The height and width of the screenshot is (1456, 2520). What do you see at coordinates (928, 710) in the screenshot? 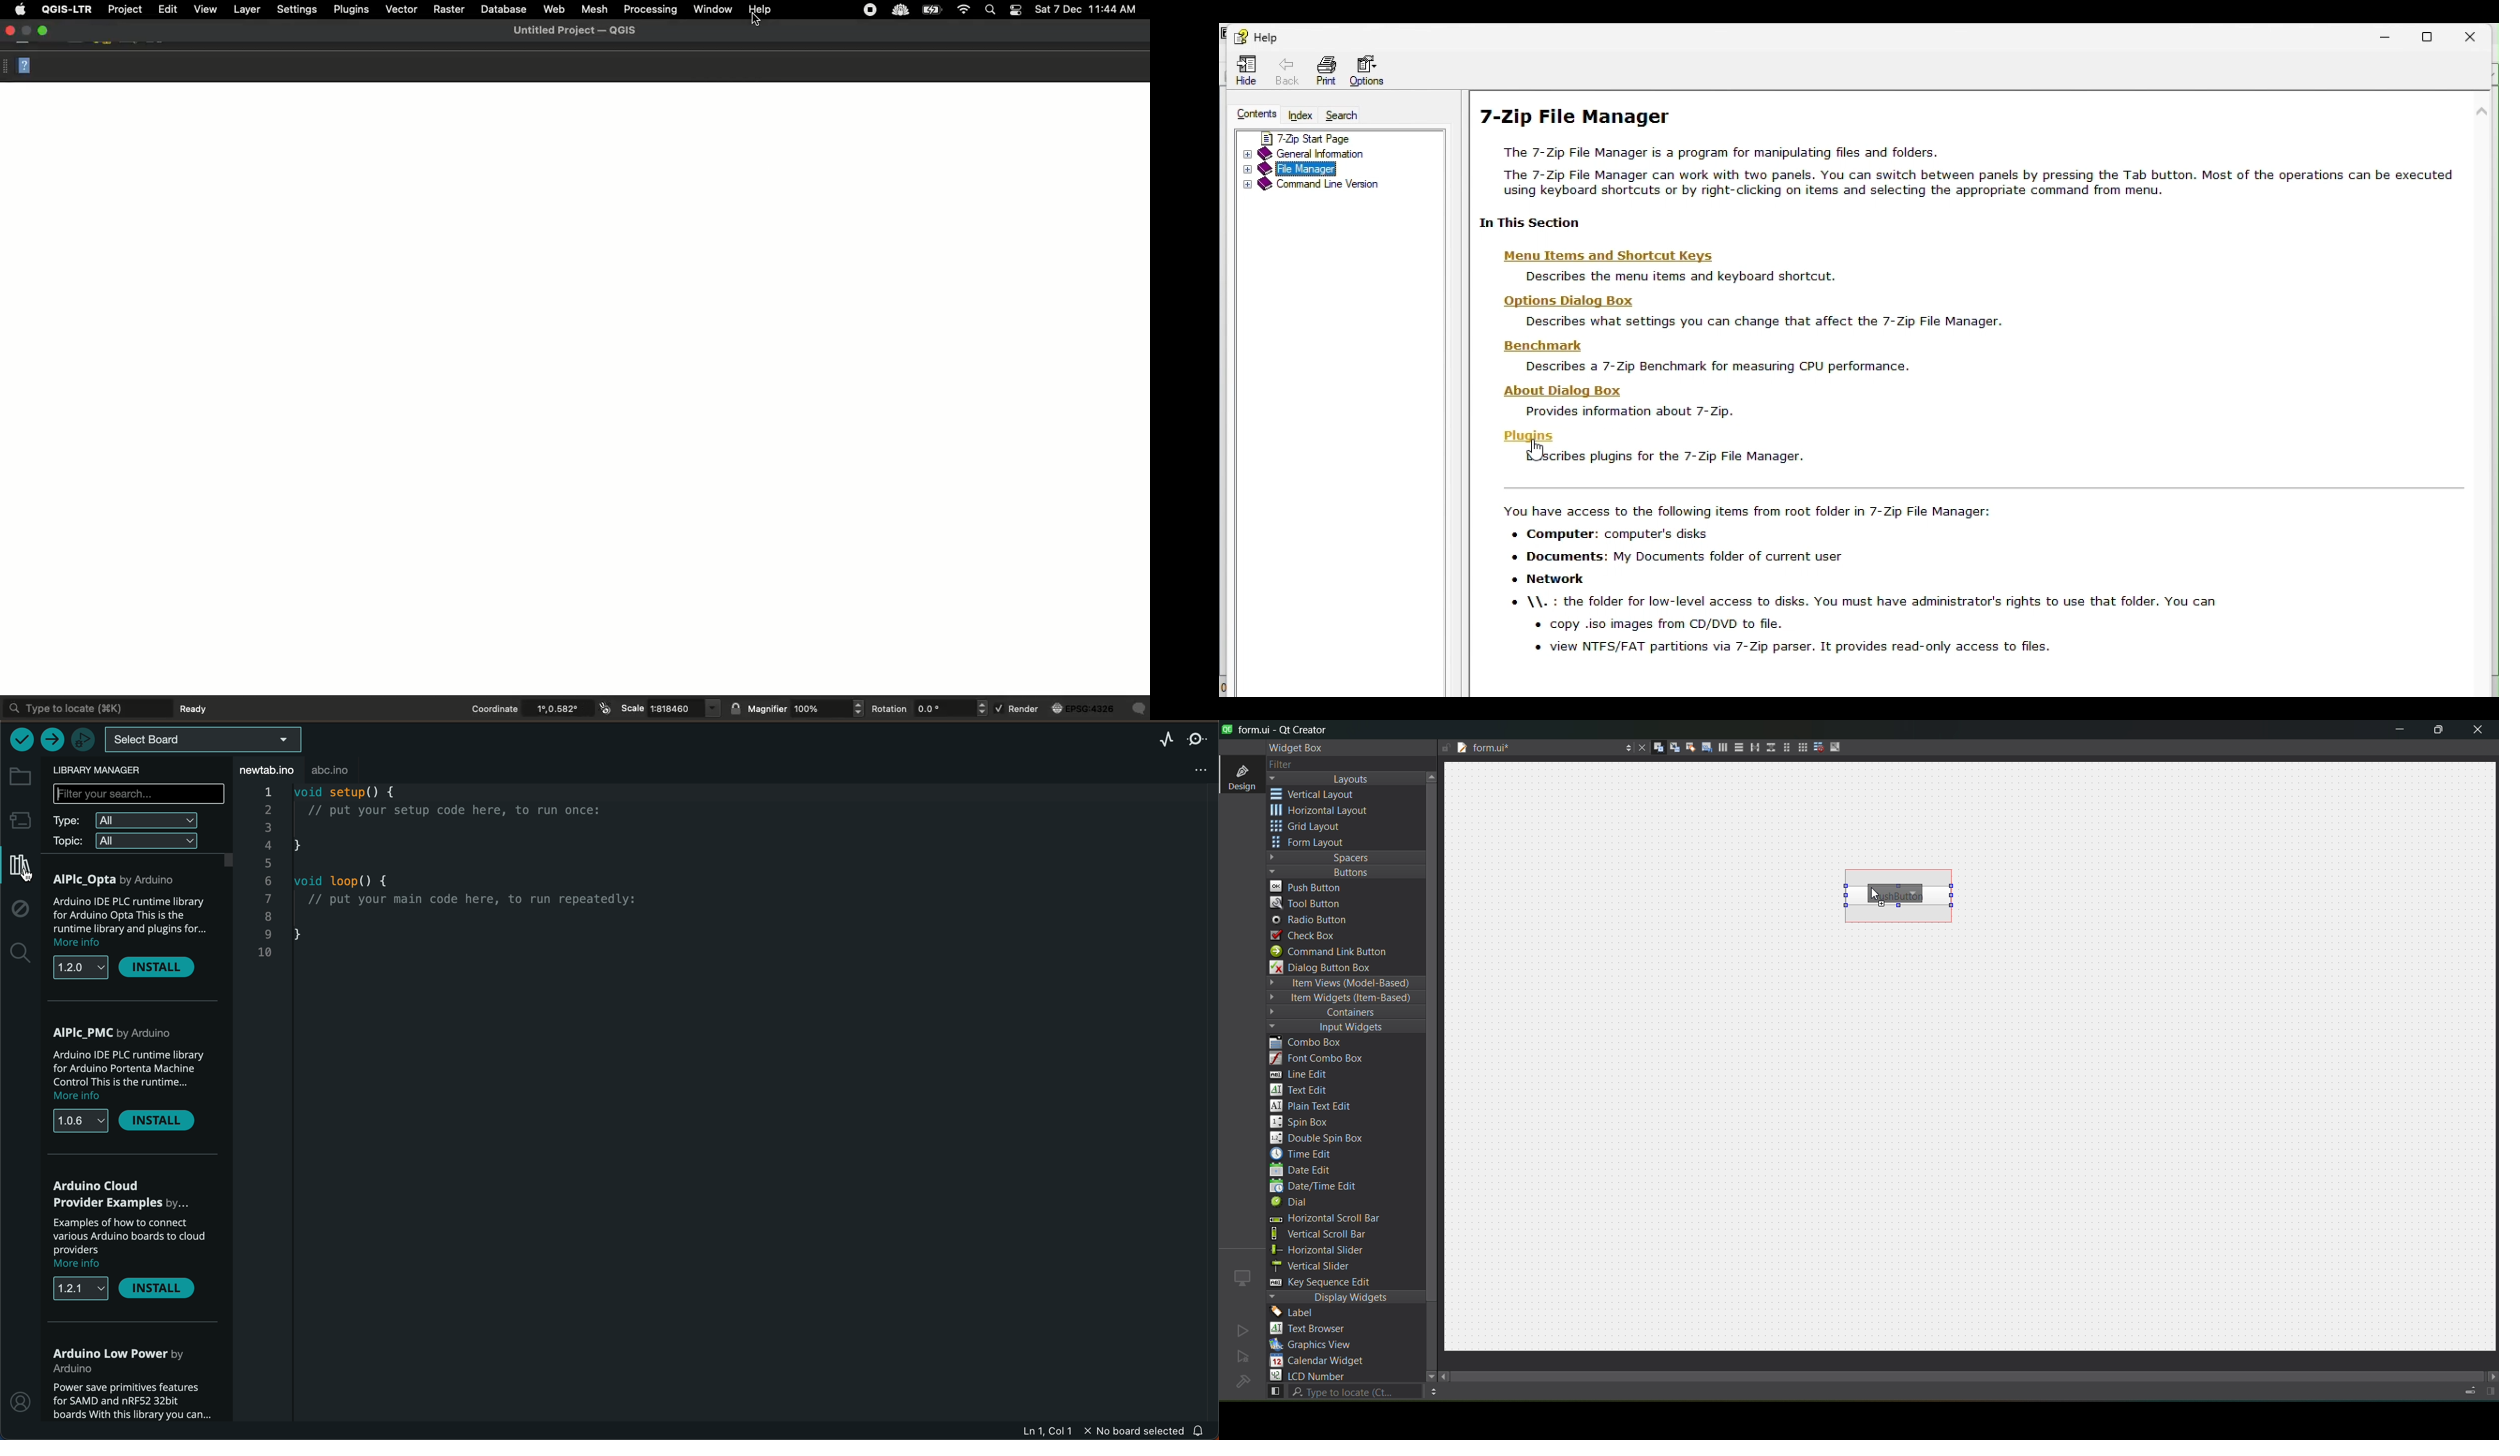
I see `Rotation` at bounding box center [928, 710].